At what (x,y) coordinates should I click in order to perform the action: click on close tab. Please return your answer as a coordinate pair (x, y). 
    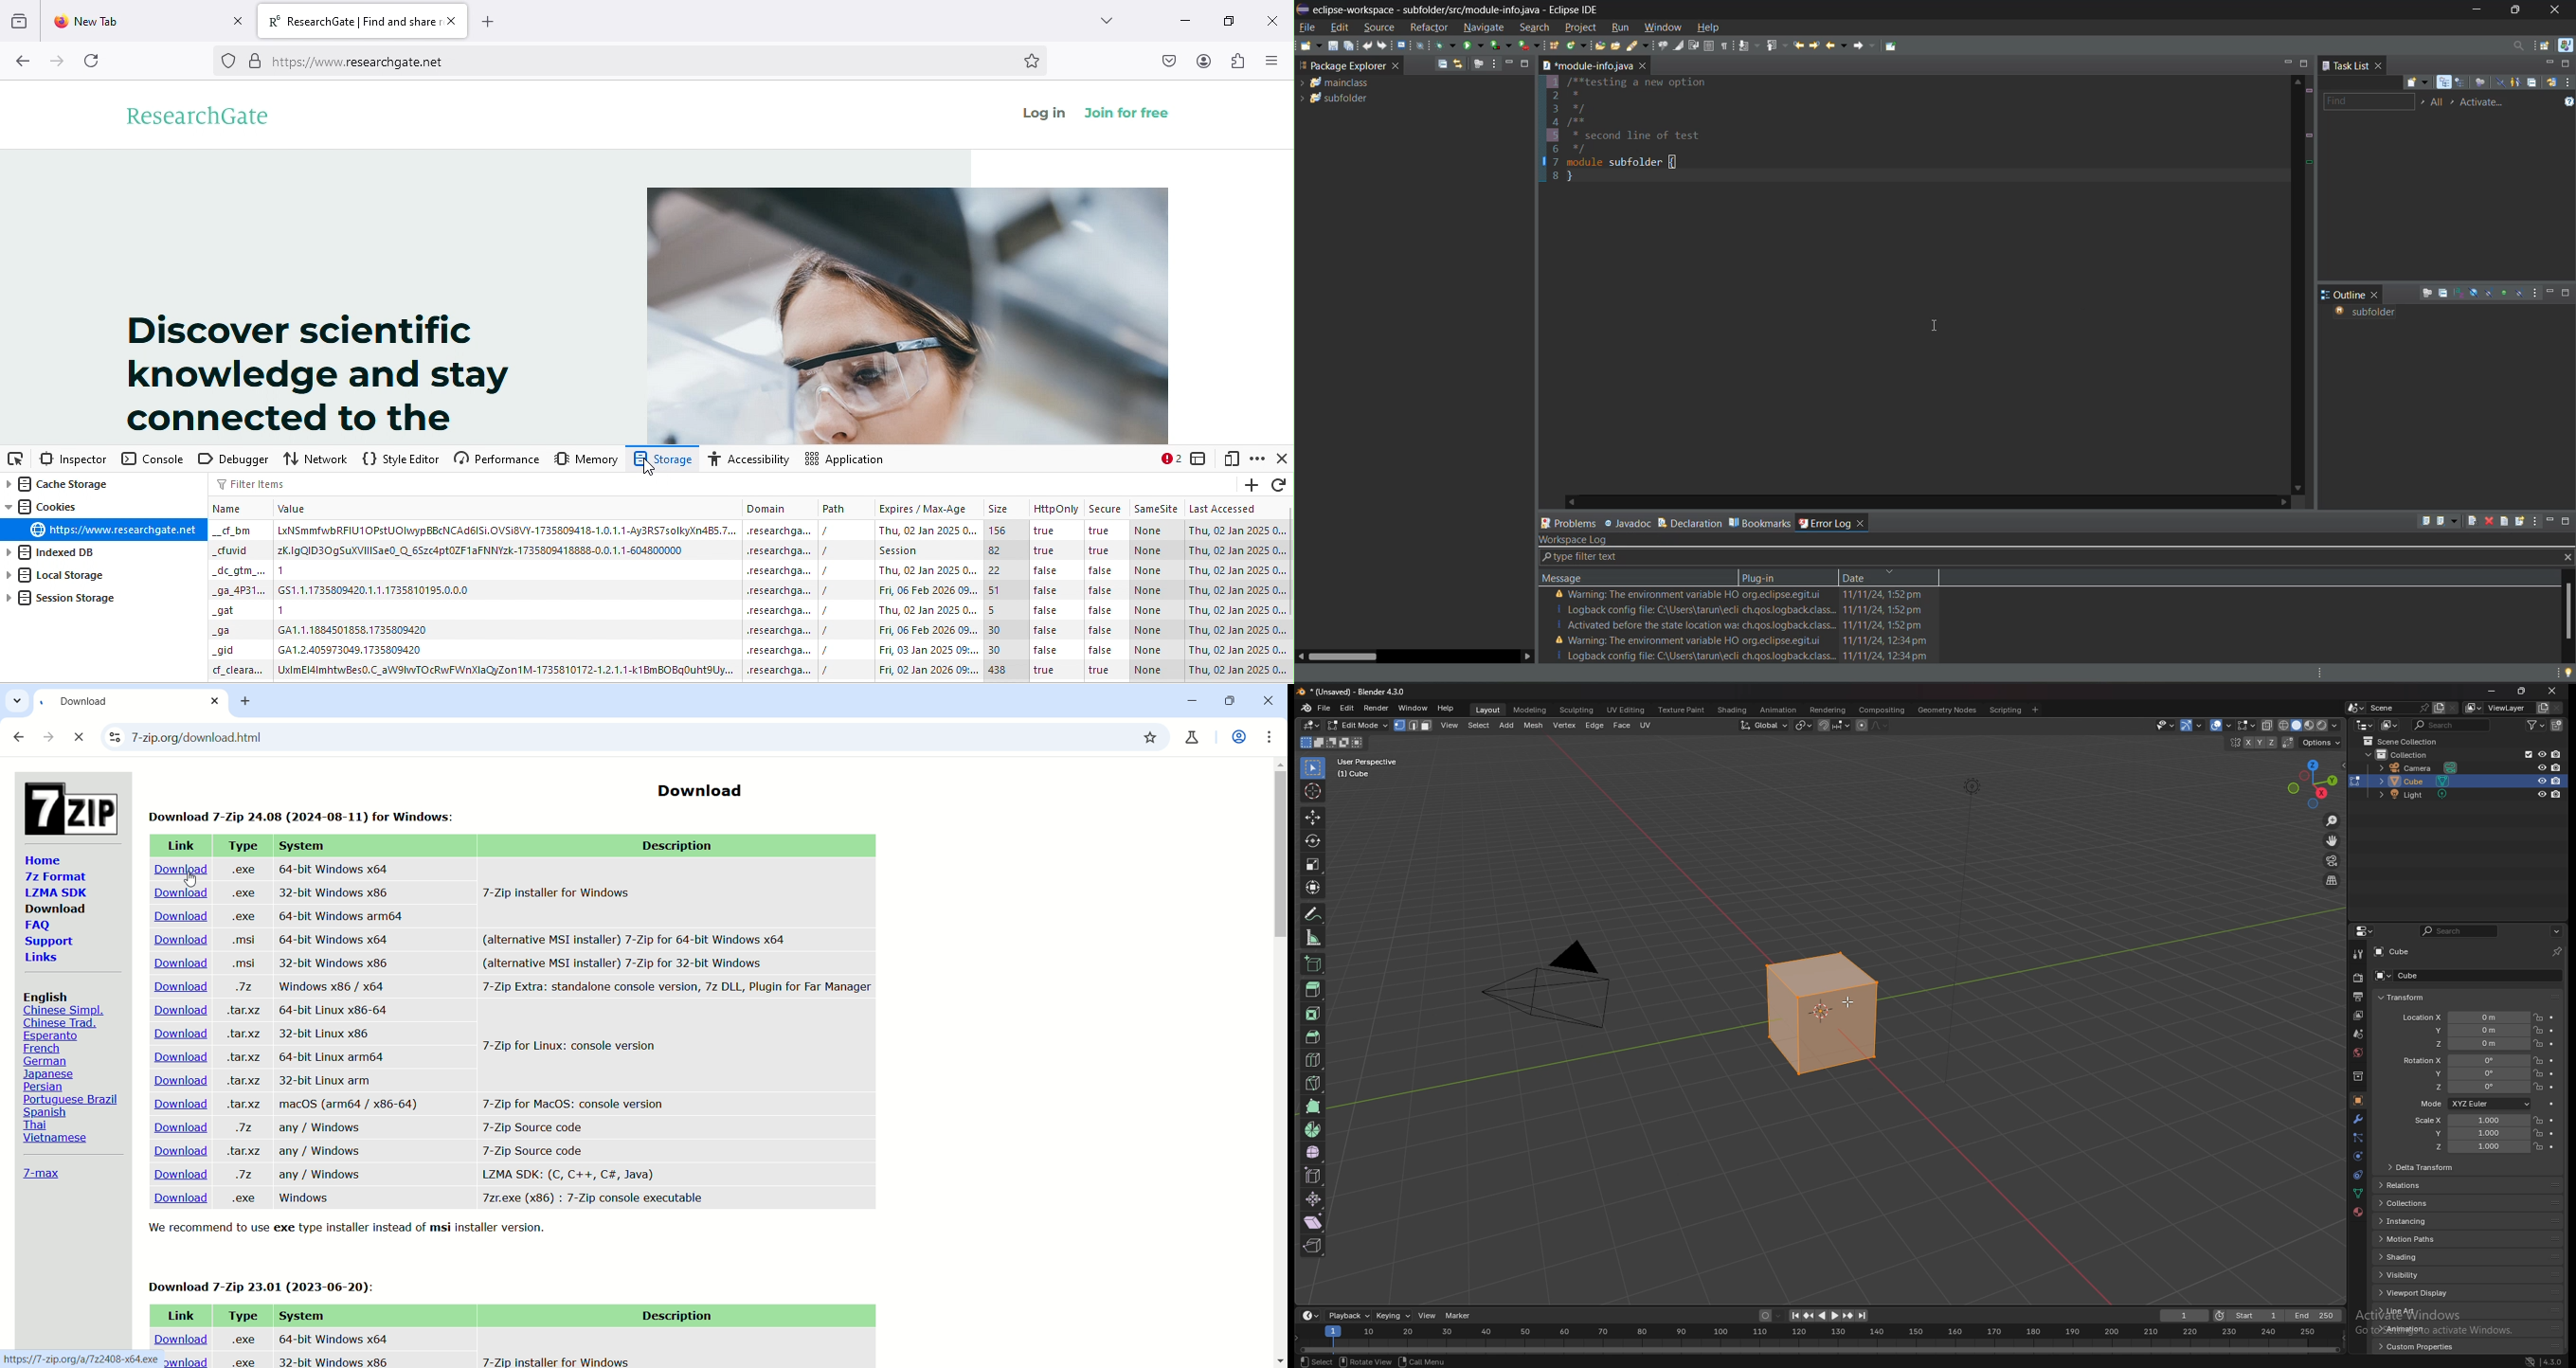
    Looking at the image, I should click on (237, 20).